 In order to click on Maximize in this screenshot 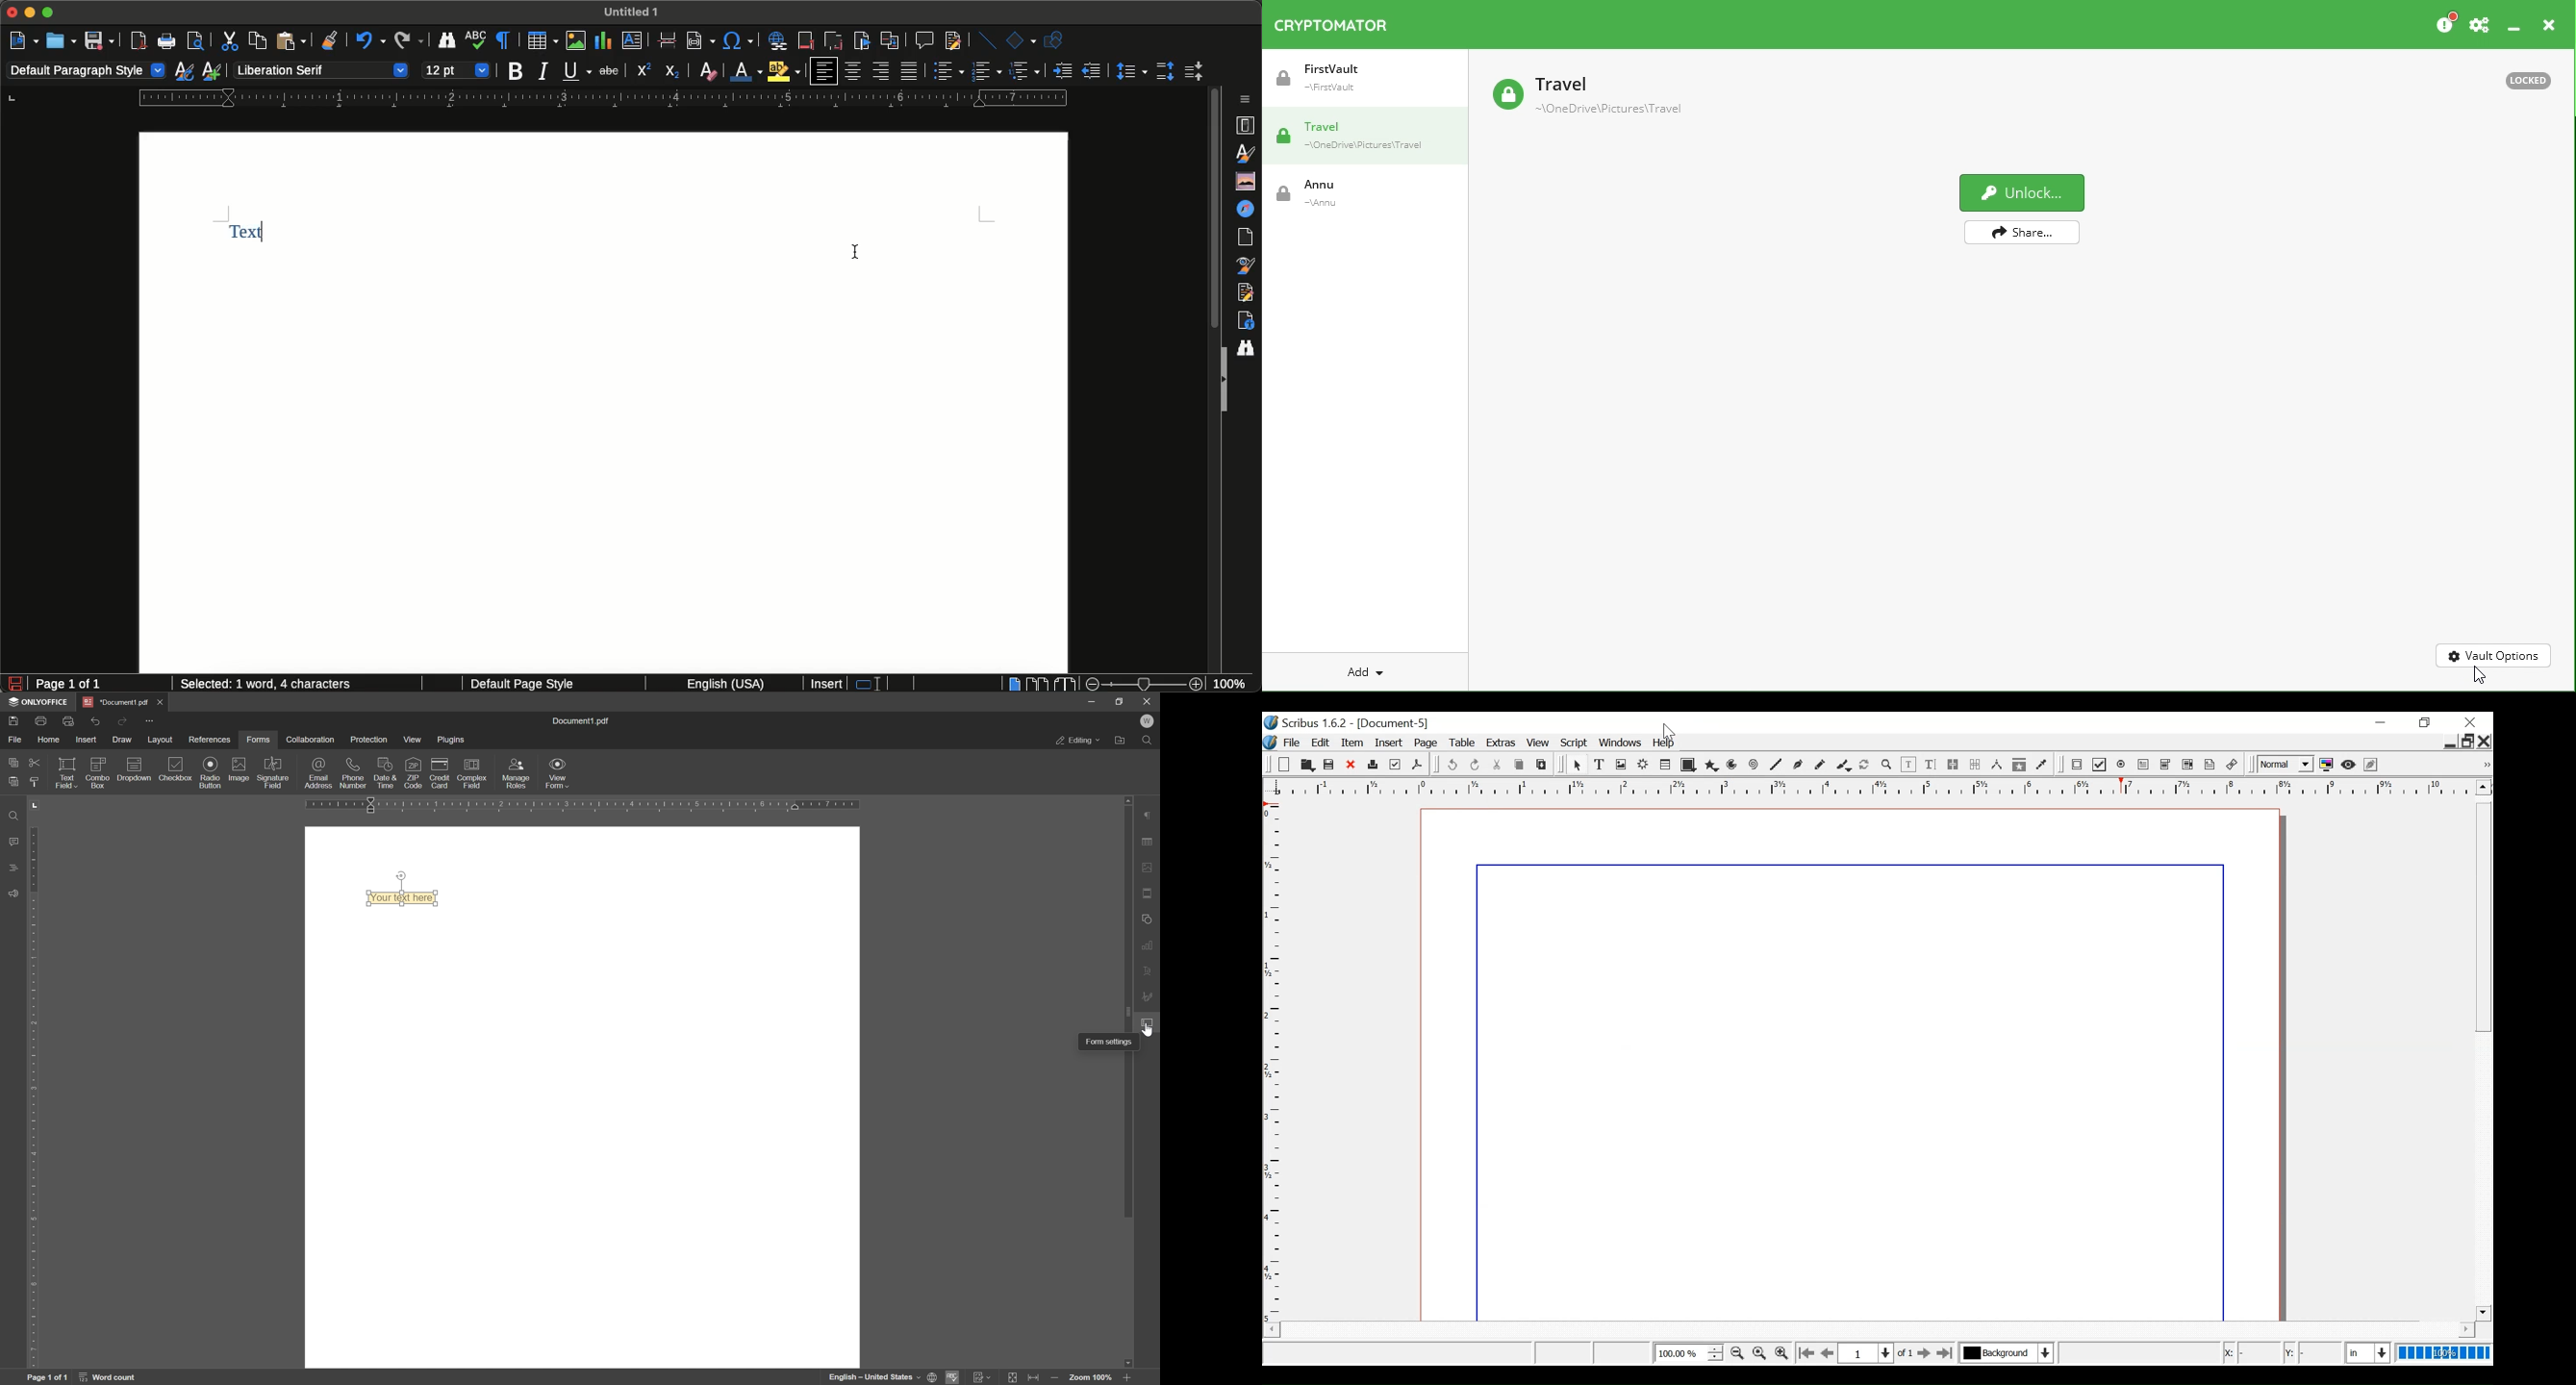, I will do `click(50, 12)`.